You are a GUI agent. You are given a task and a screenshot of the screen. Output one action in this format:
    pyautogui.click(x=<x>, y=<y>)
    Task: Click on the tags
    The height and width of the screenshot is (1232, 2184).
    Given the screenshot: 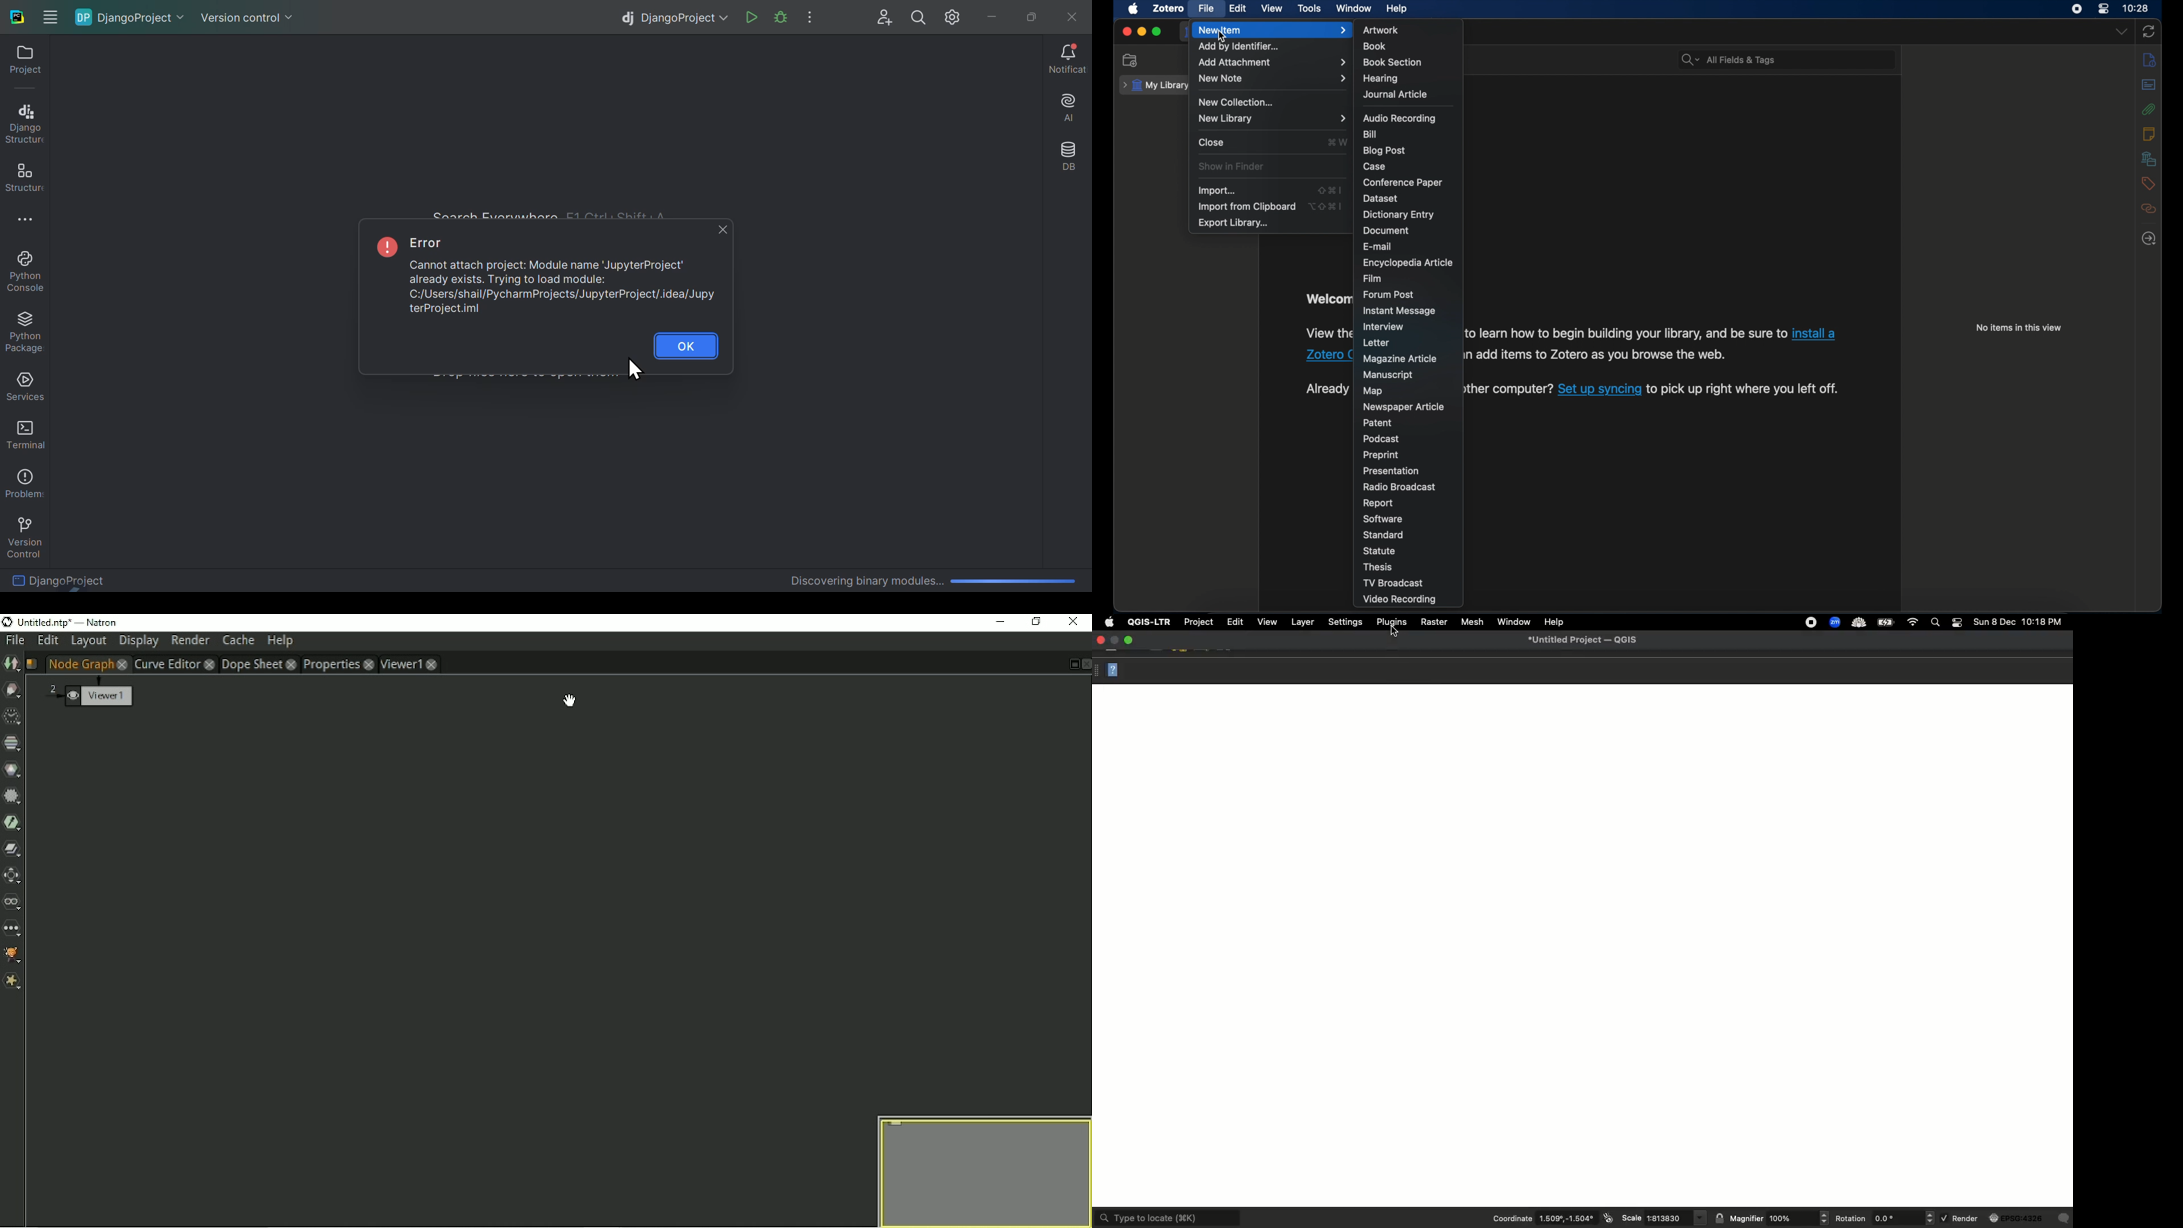 What is the action you would take?
    pyautogui.click(x=2148, y=184)
    